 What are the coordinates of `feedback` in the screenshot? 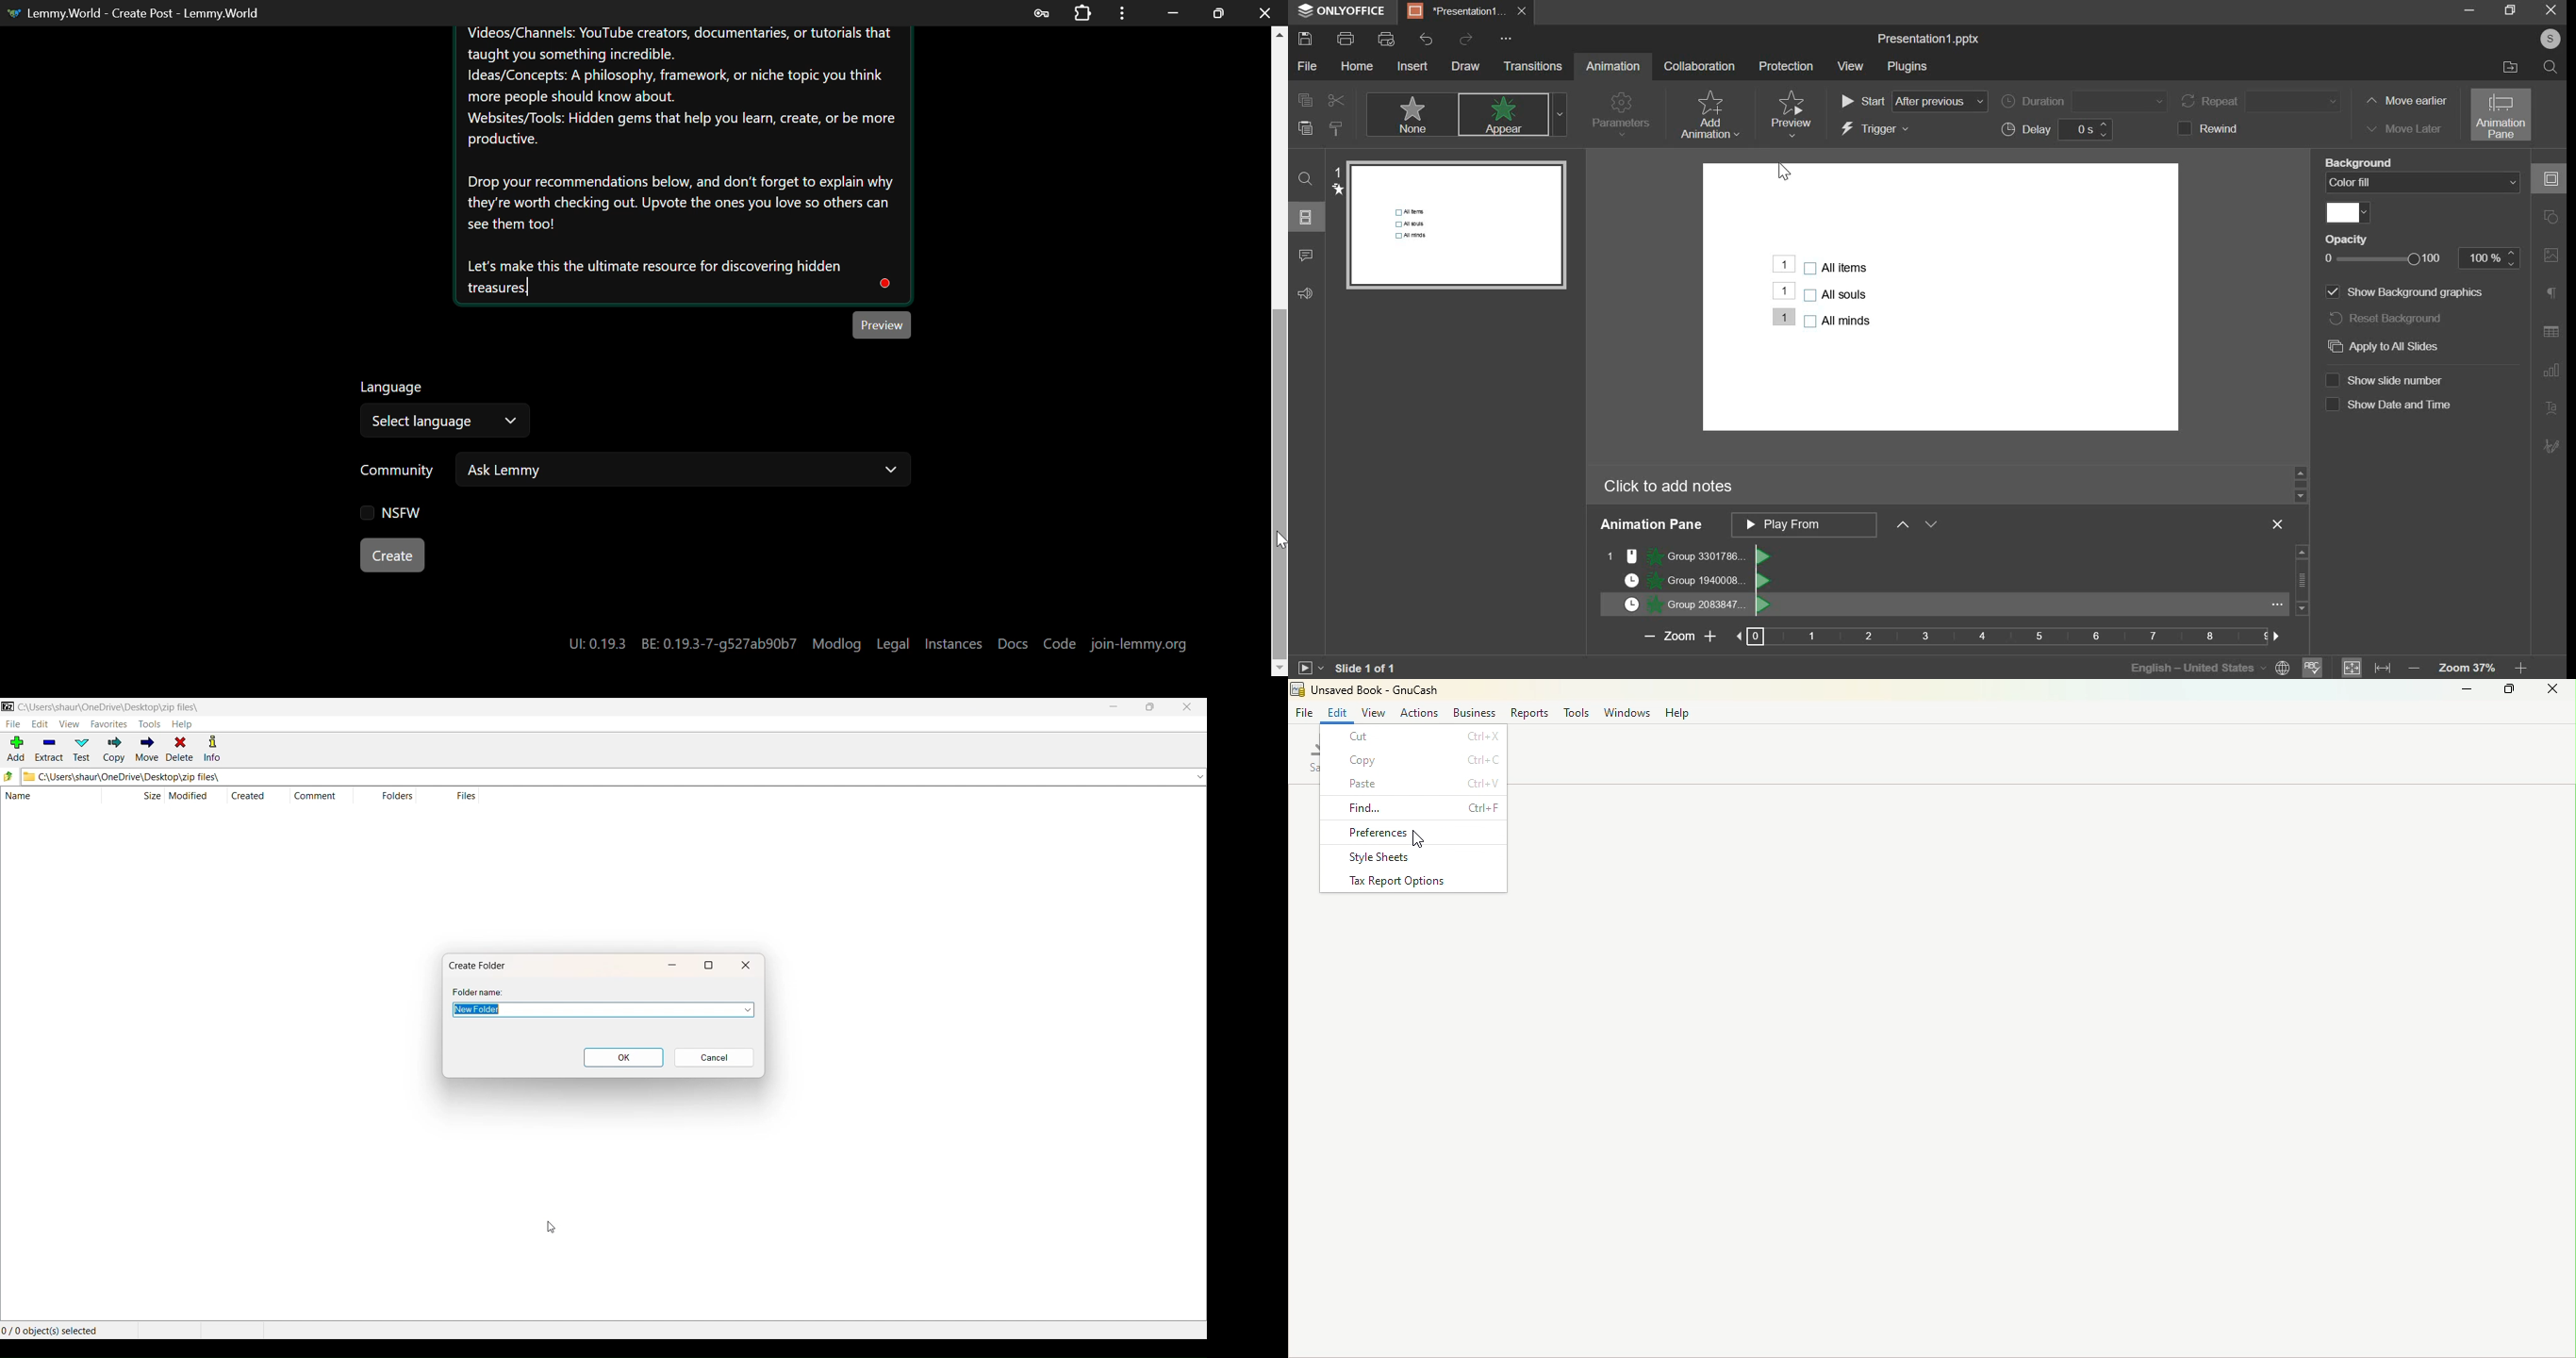 It's located at (1311, 293).